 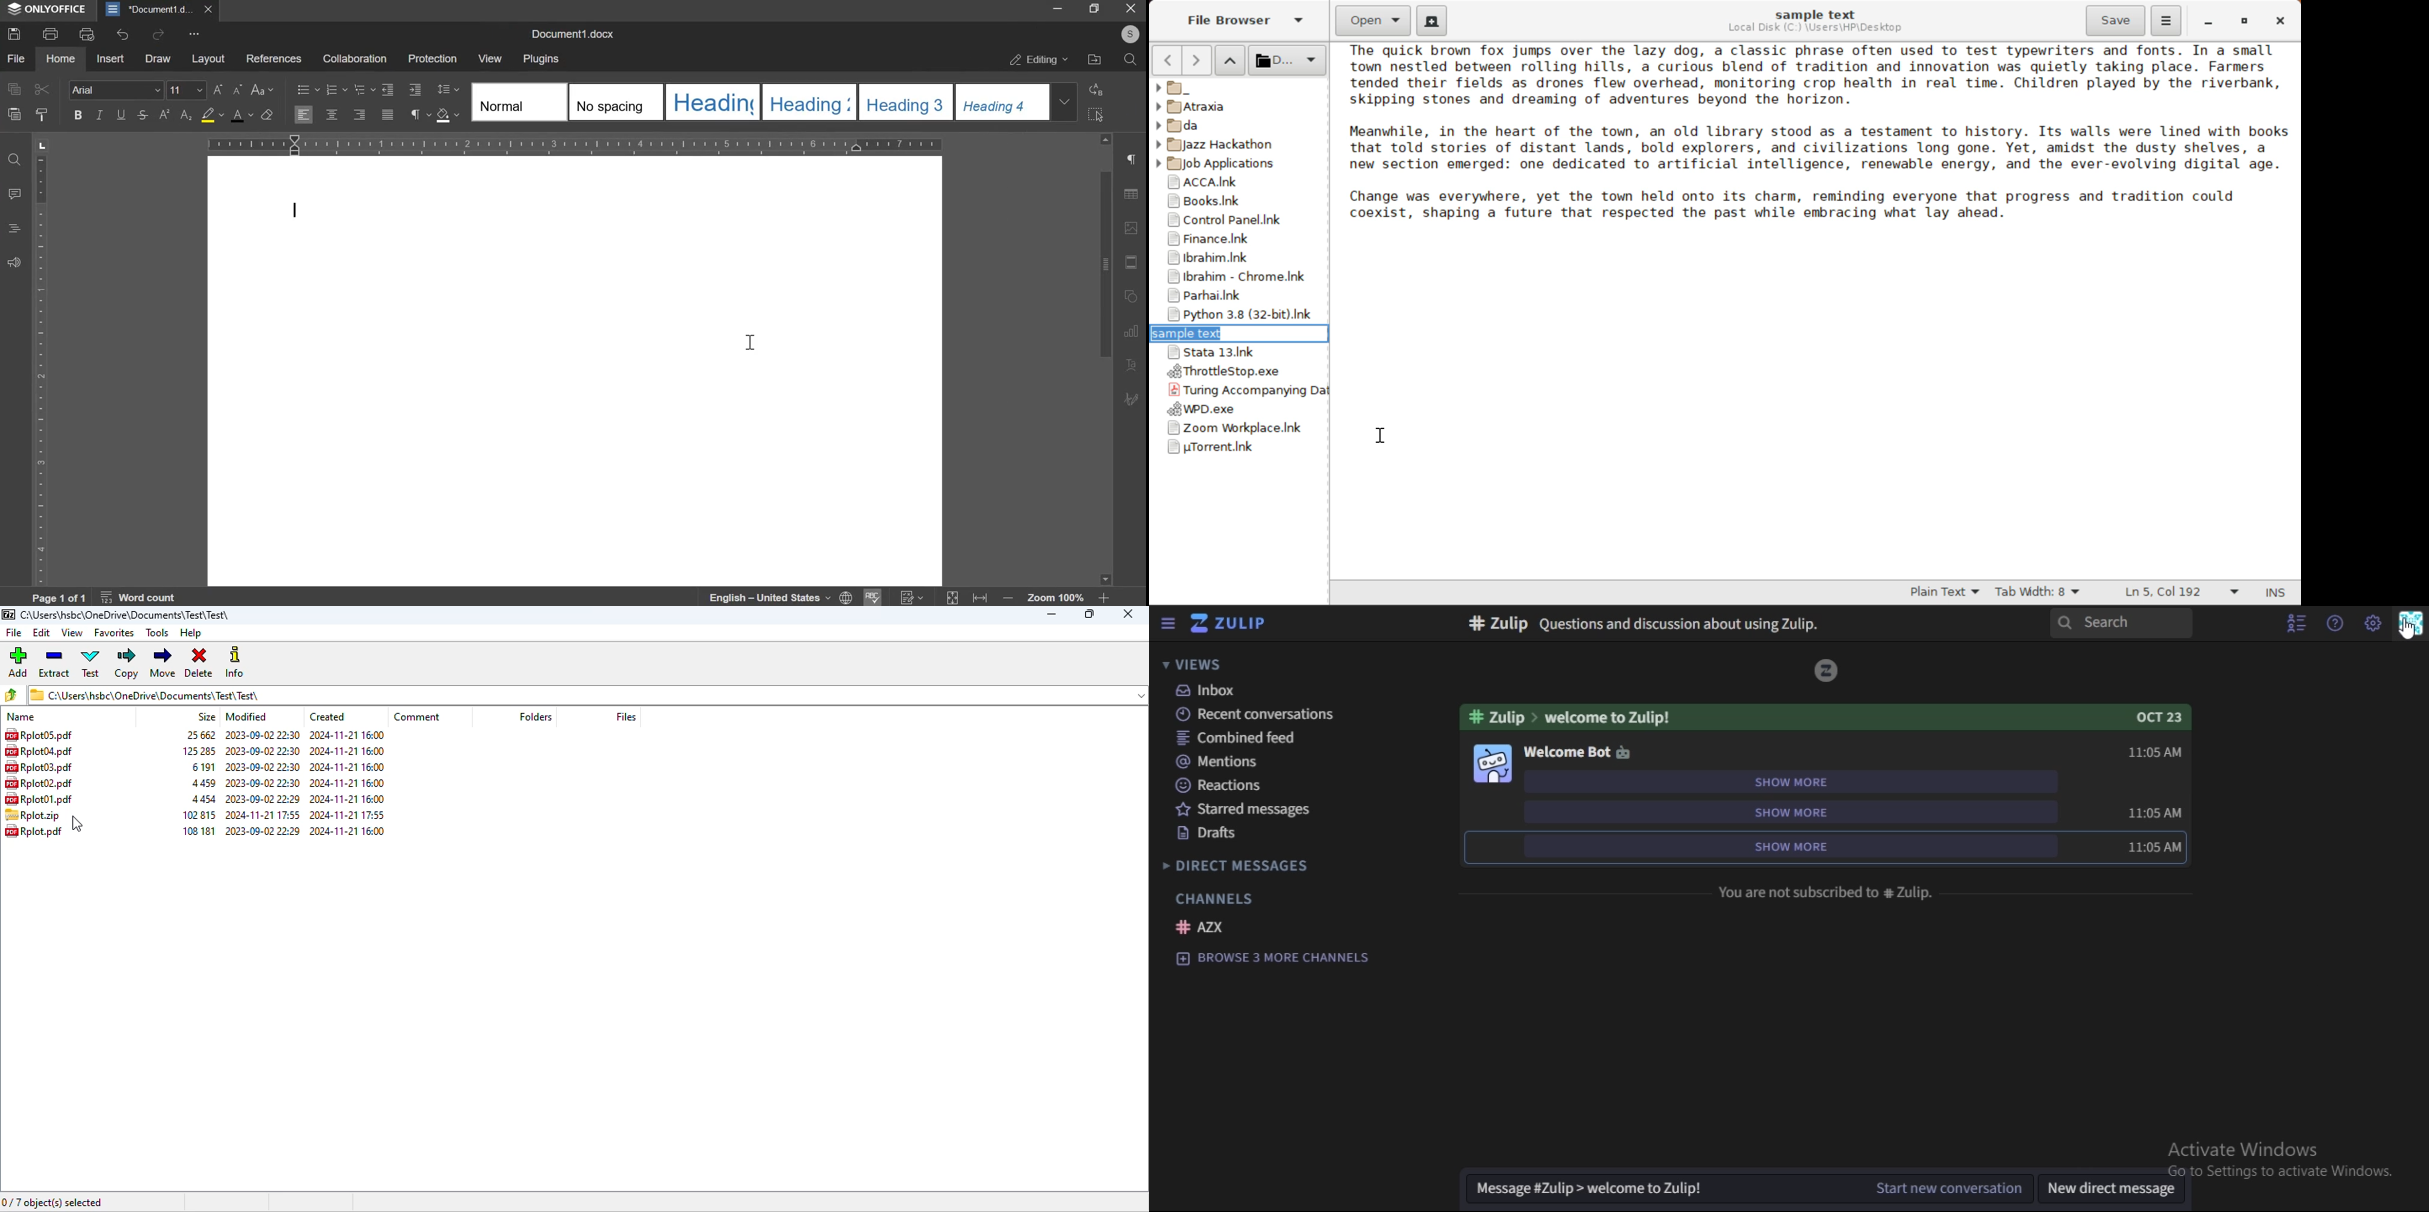 I want to click on copy, so click(x=17, y=91).